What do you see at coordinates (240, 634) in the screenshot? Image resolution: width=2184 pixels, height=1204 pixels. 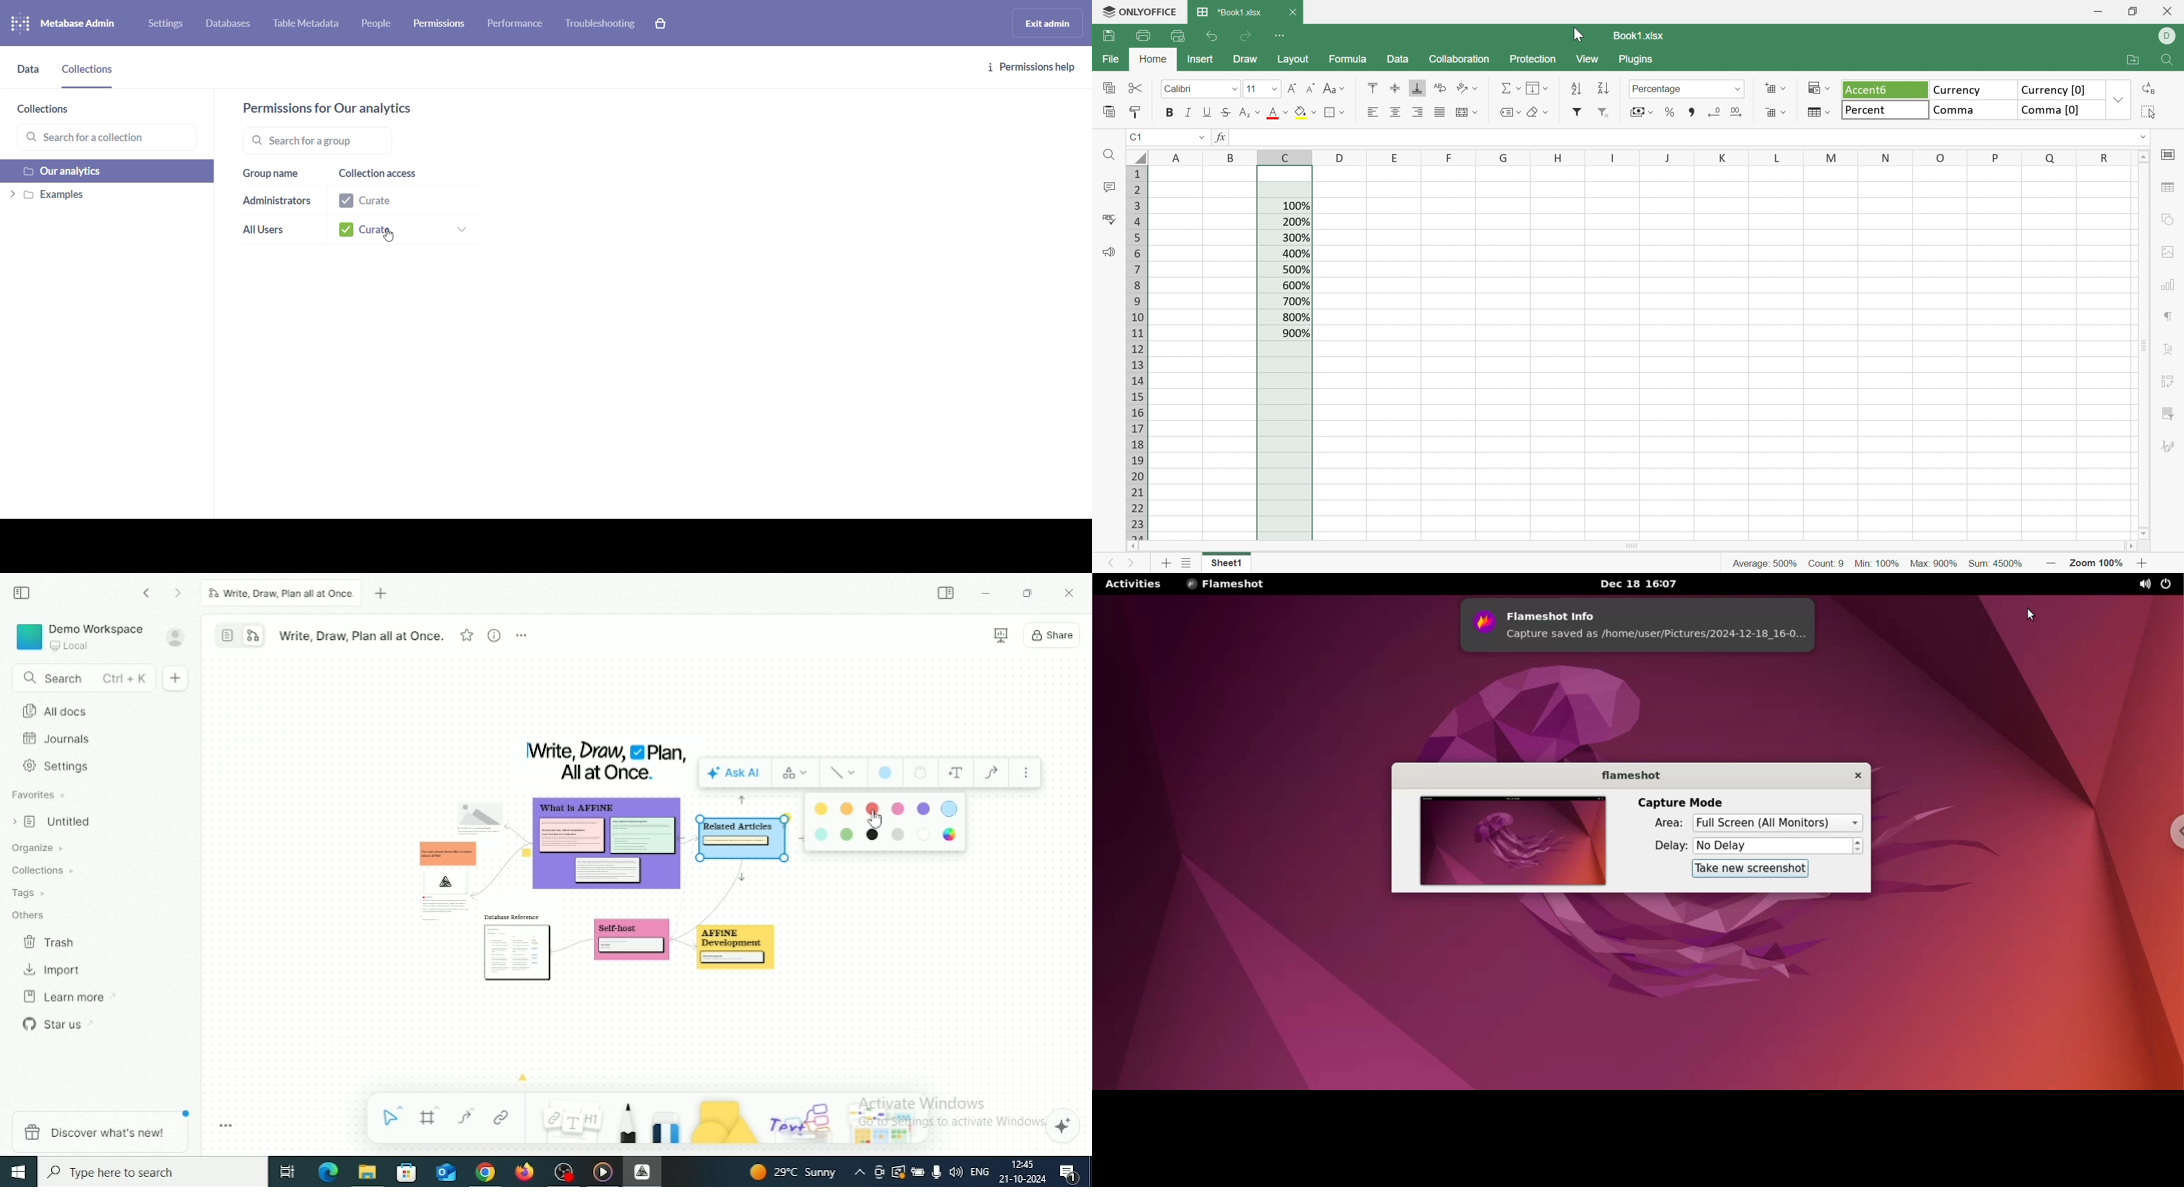 I see `Switch` at bounding box center [240, 634].